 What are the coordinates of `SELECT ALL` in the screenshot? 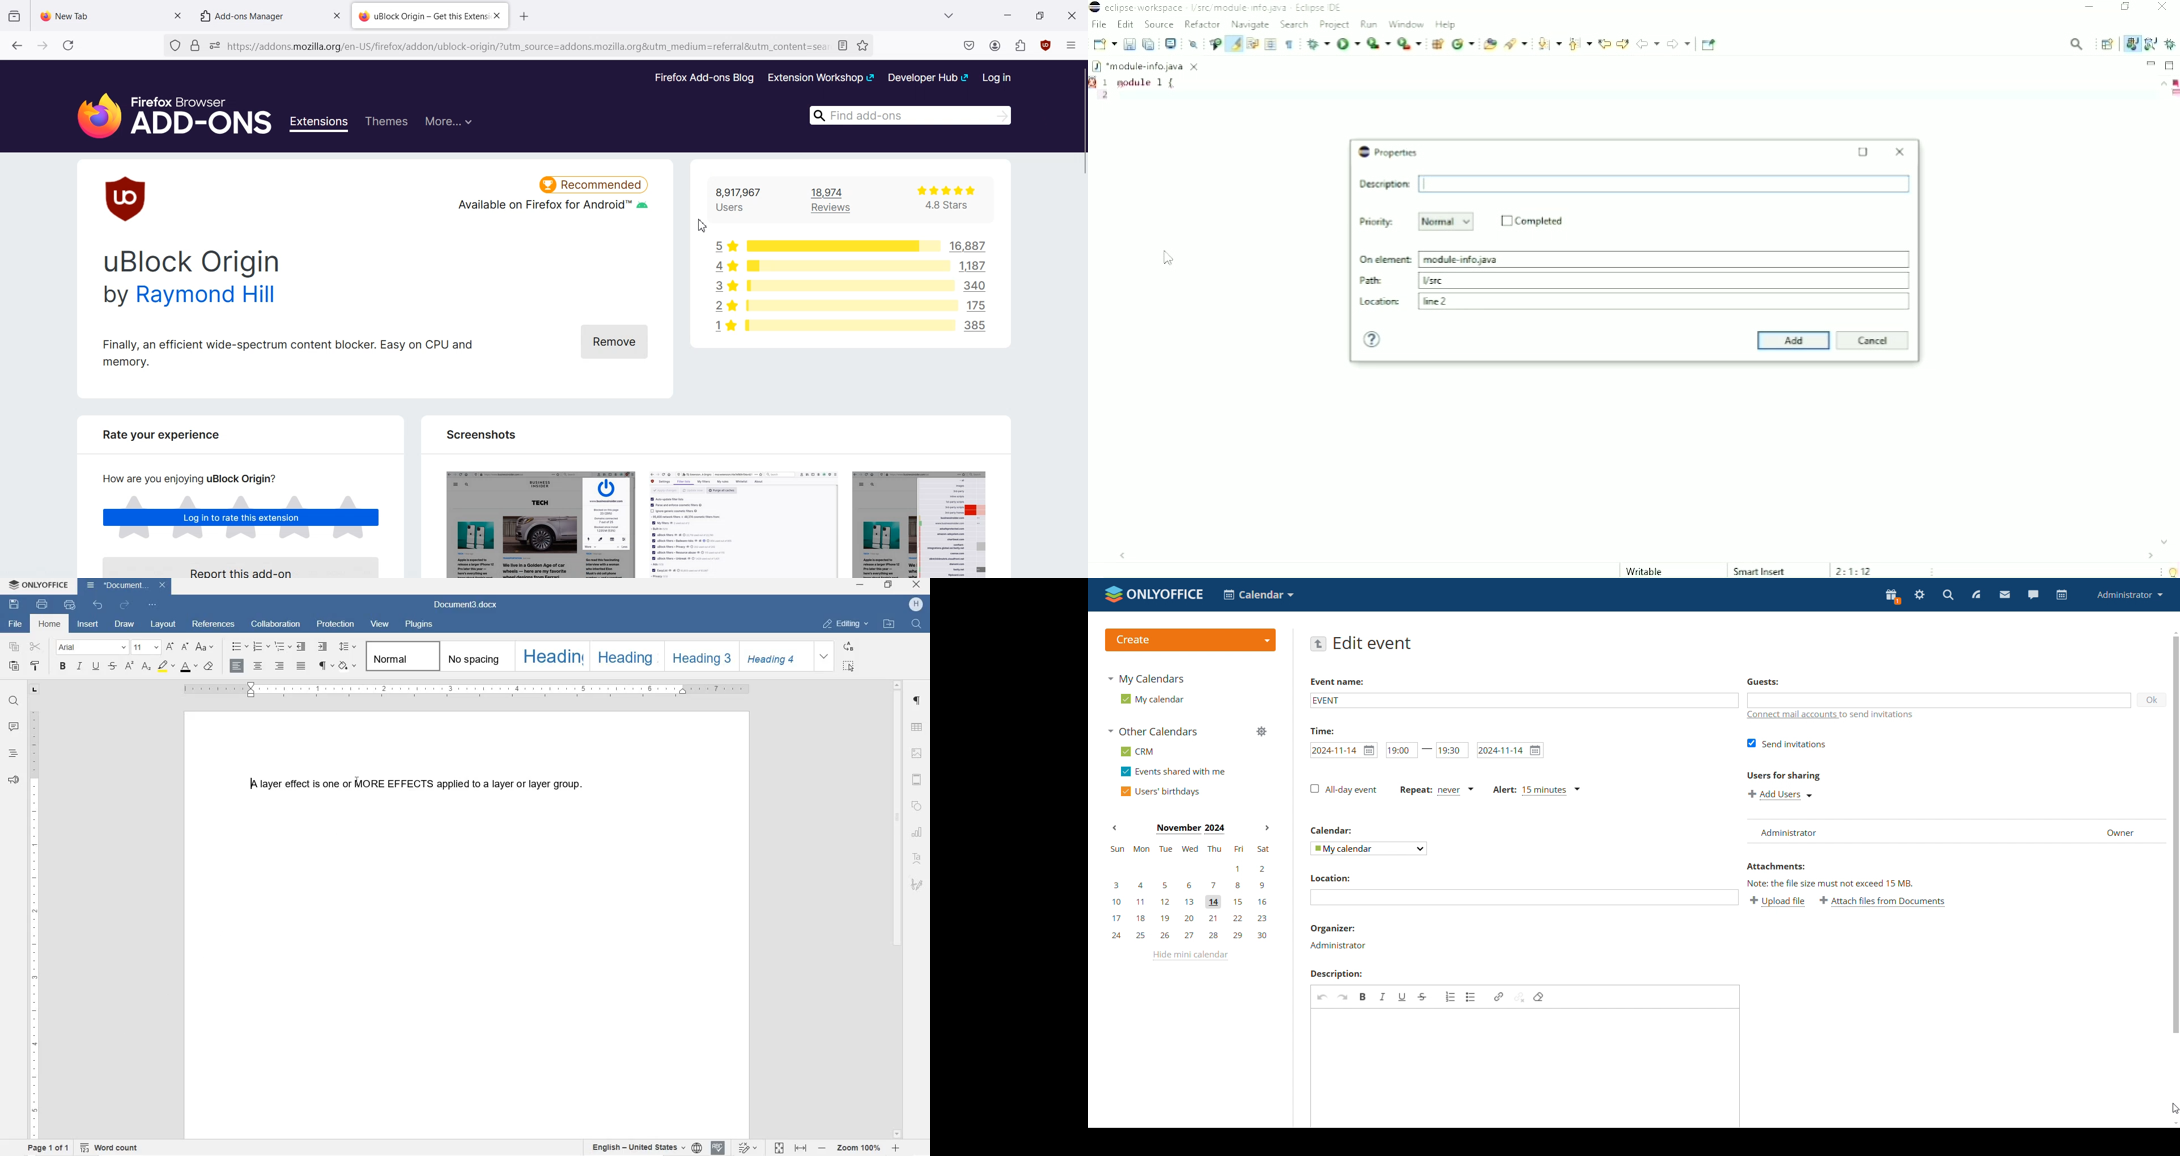 It's located at (849, 666).